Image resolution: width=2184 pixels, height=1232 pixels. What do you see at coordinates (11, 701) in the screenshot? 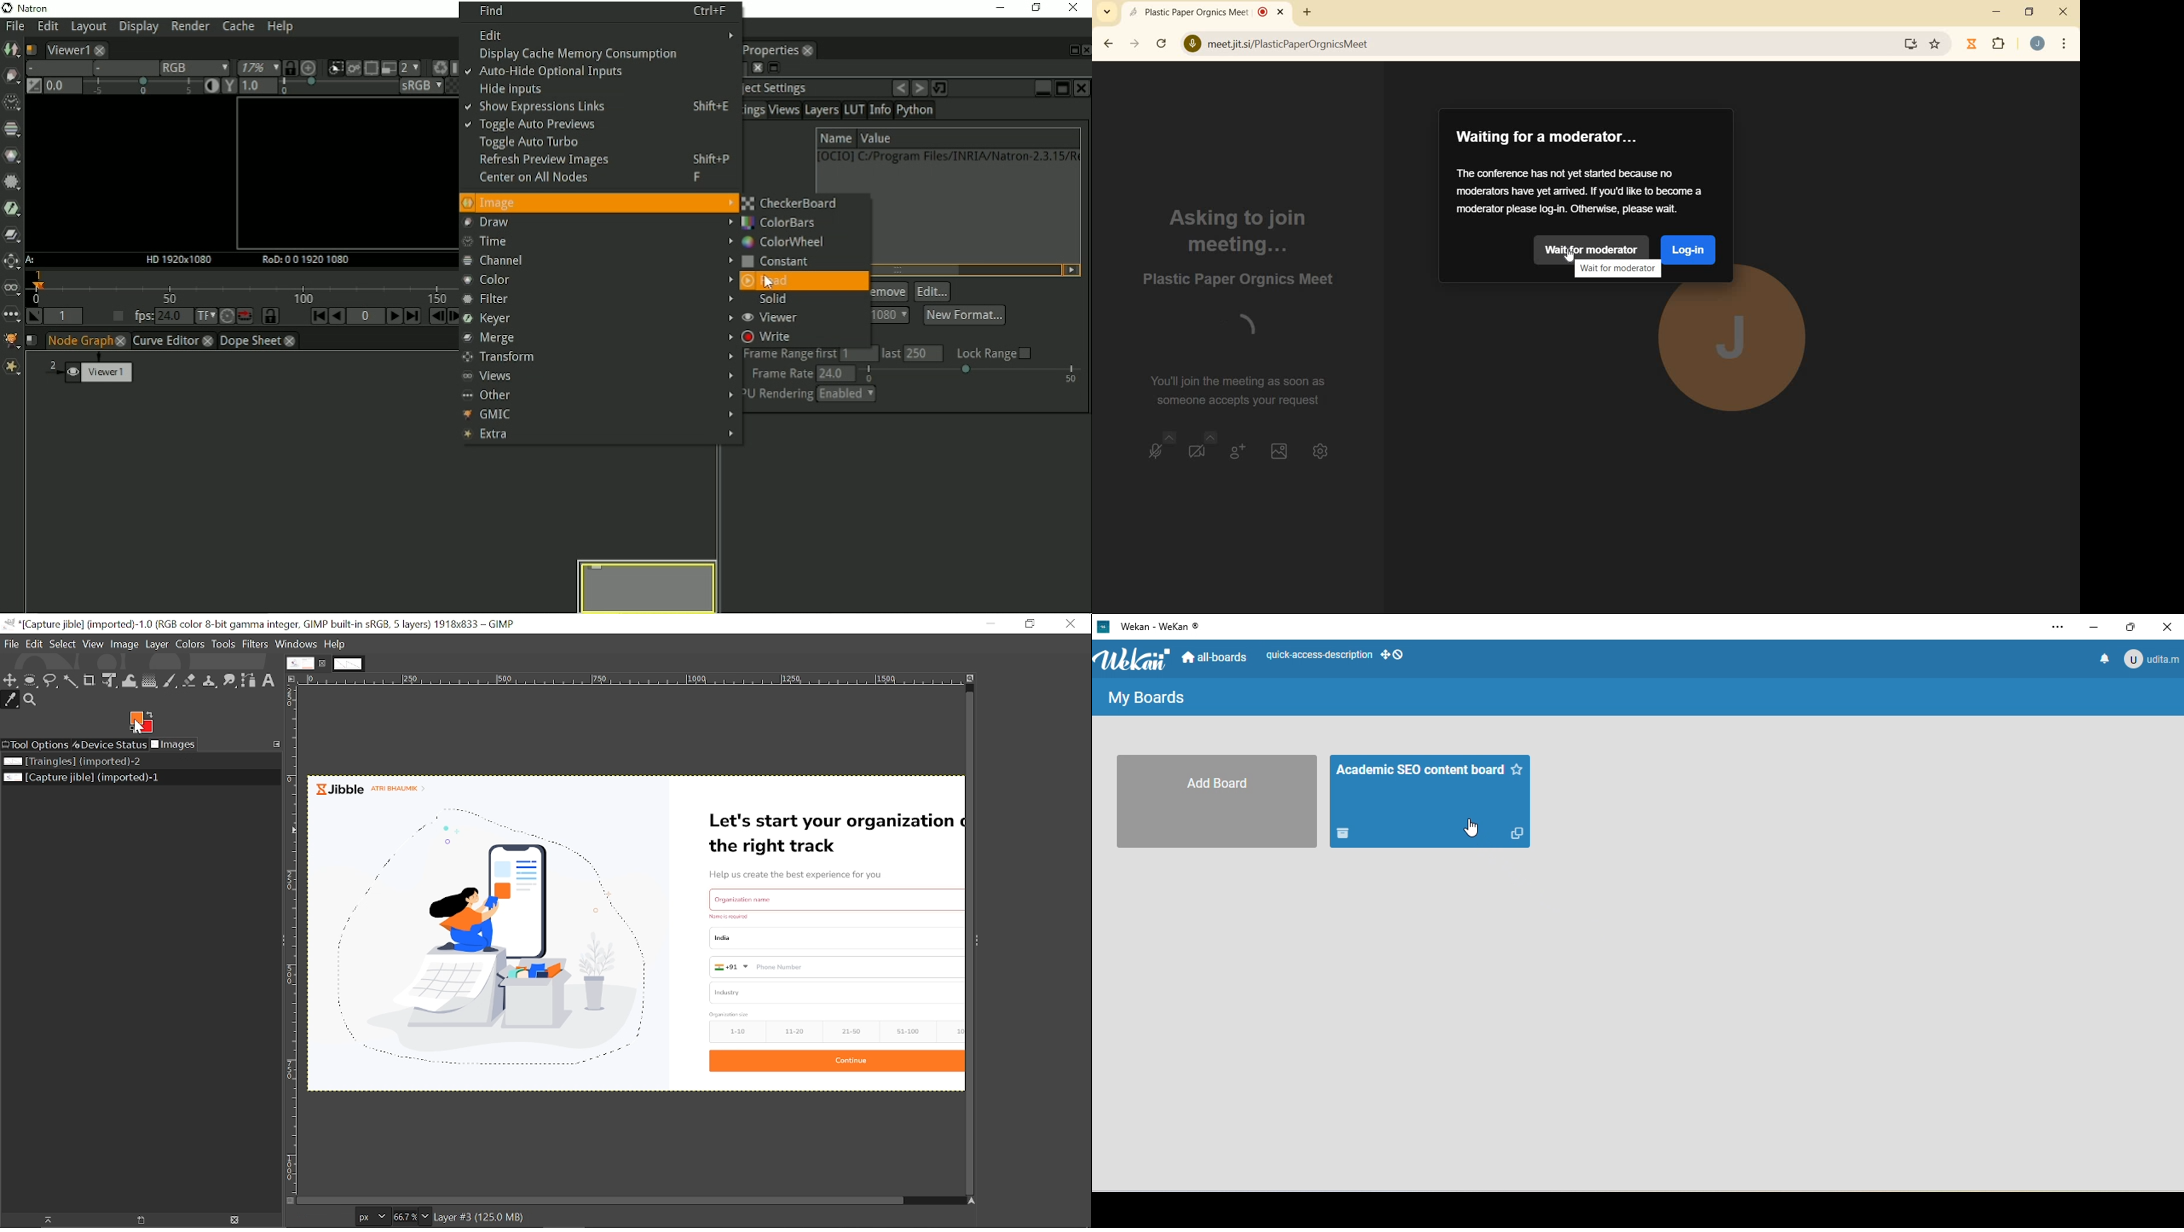
I see `Color picker tool` at bounding box center [11, 701].